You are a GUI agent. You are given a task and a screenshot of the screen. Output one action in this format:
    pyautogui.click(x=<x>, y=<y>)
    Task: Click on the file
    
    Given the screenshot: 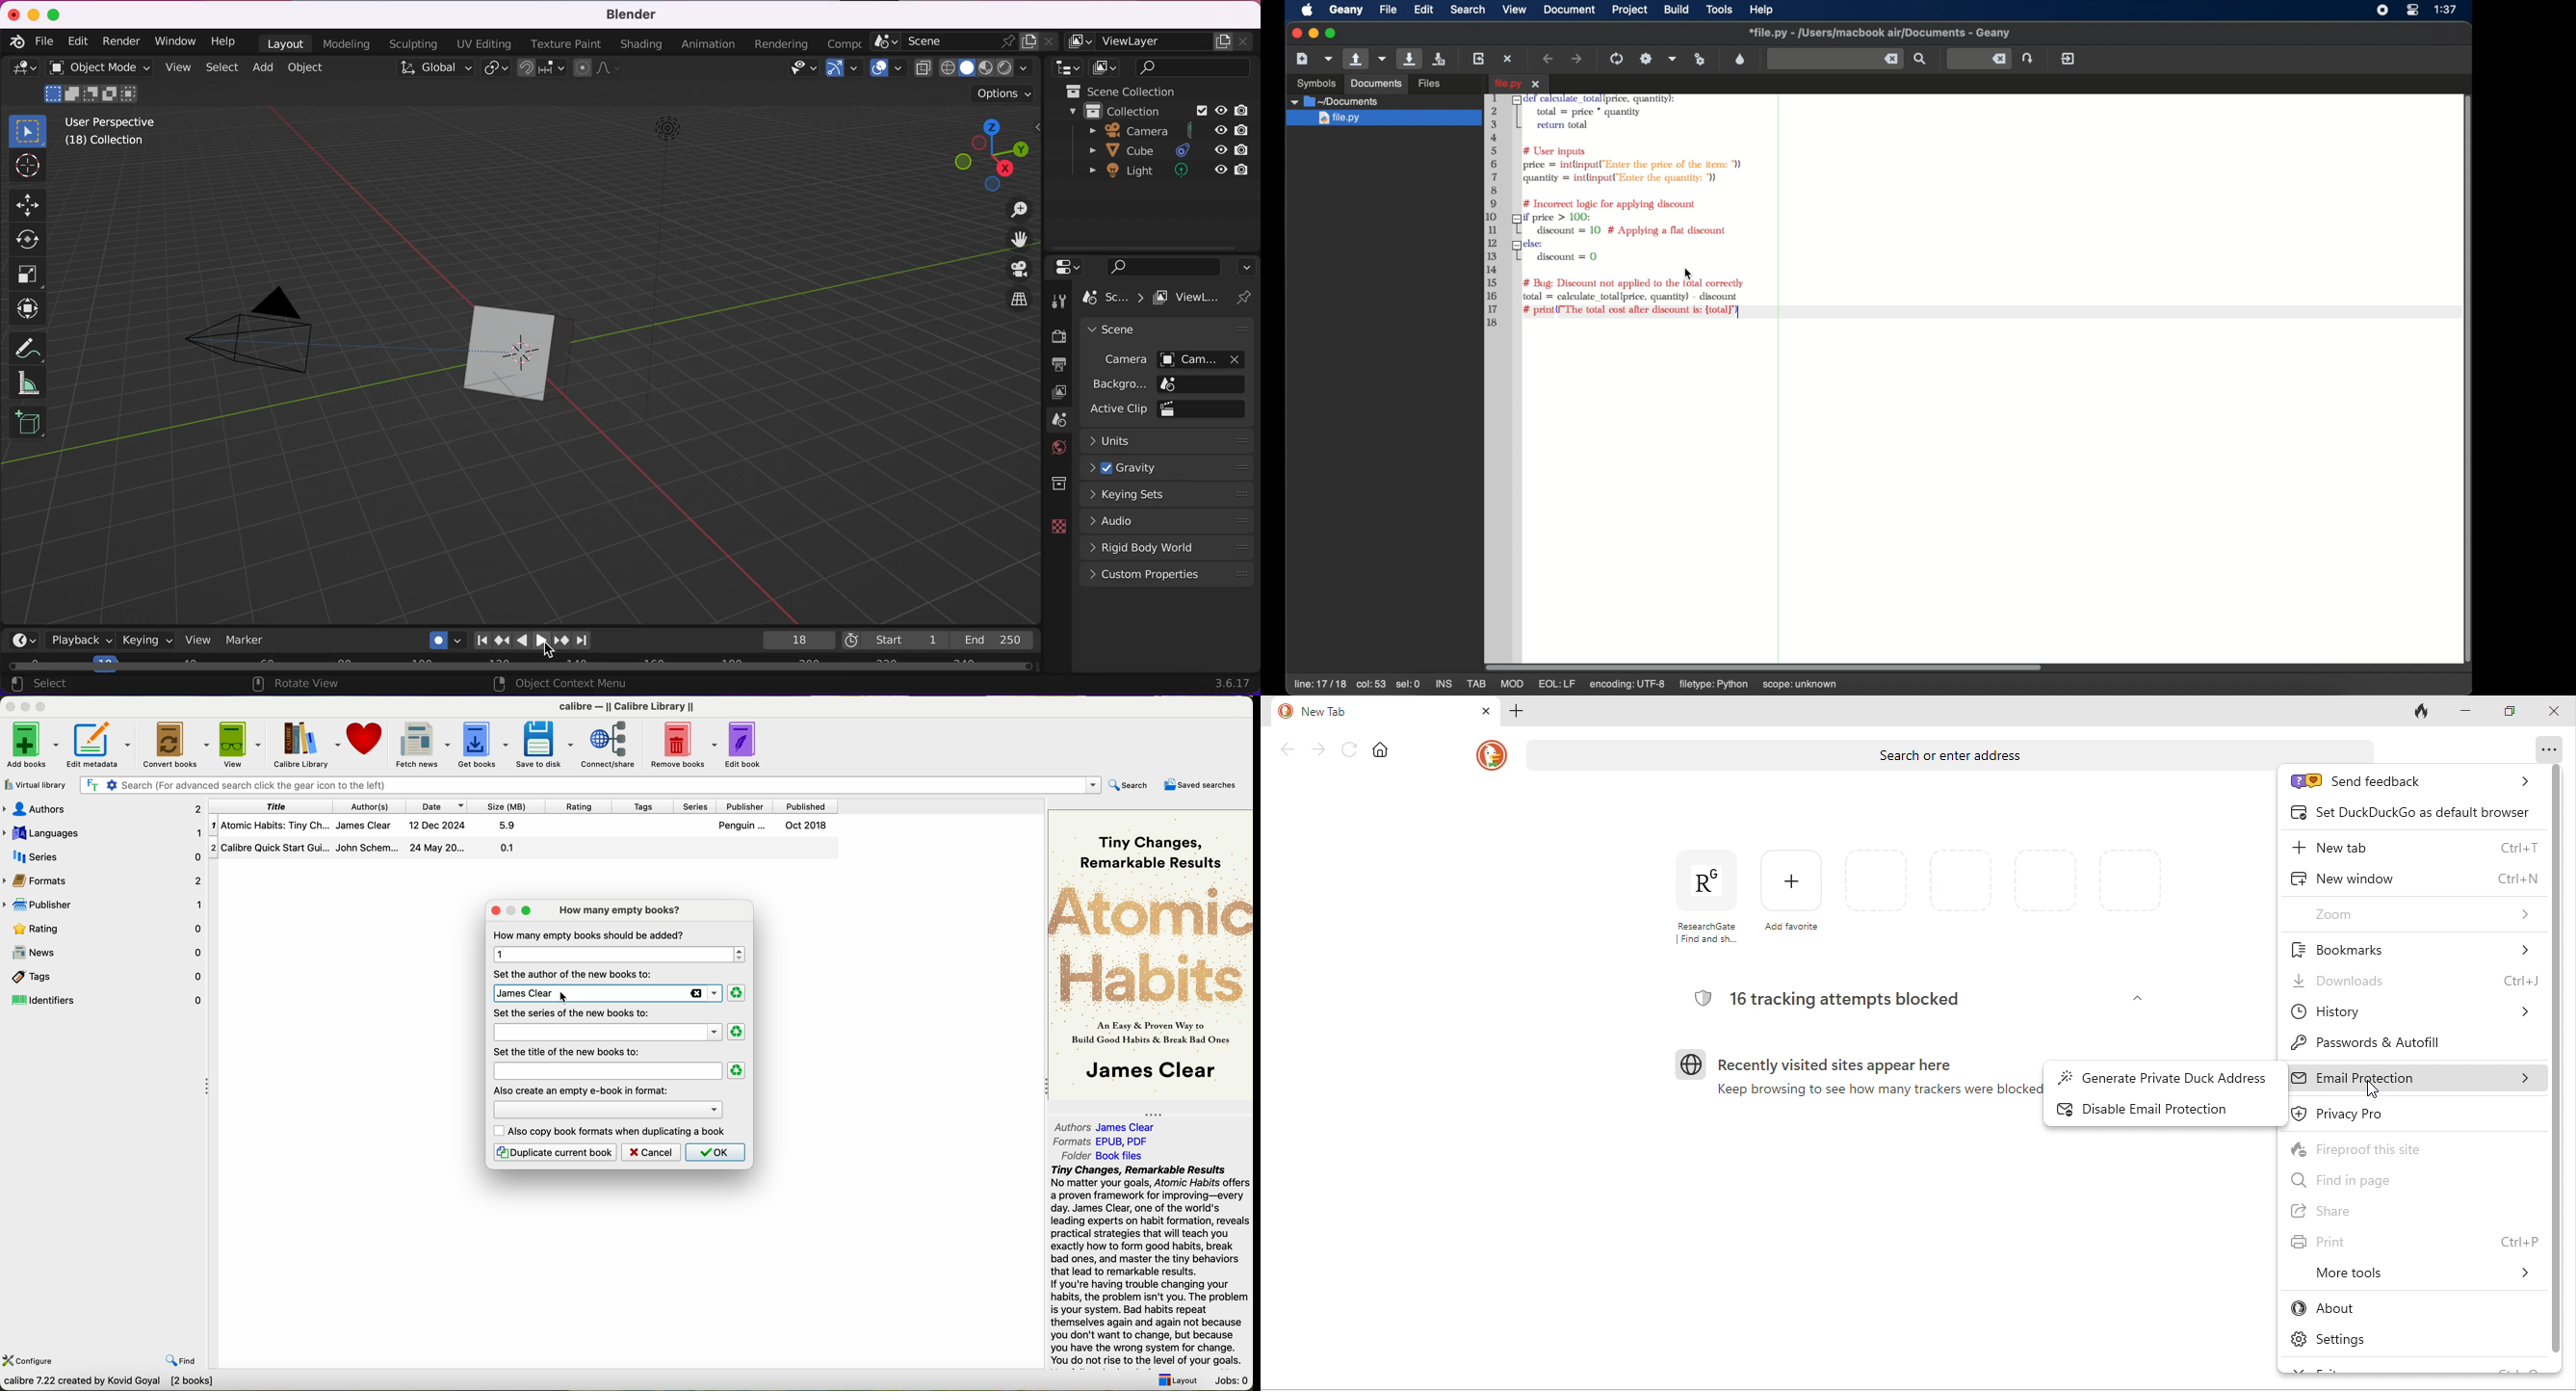 What is the action you would take?
    pyautogui.click(x=42, y=41)
    